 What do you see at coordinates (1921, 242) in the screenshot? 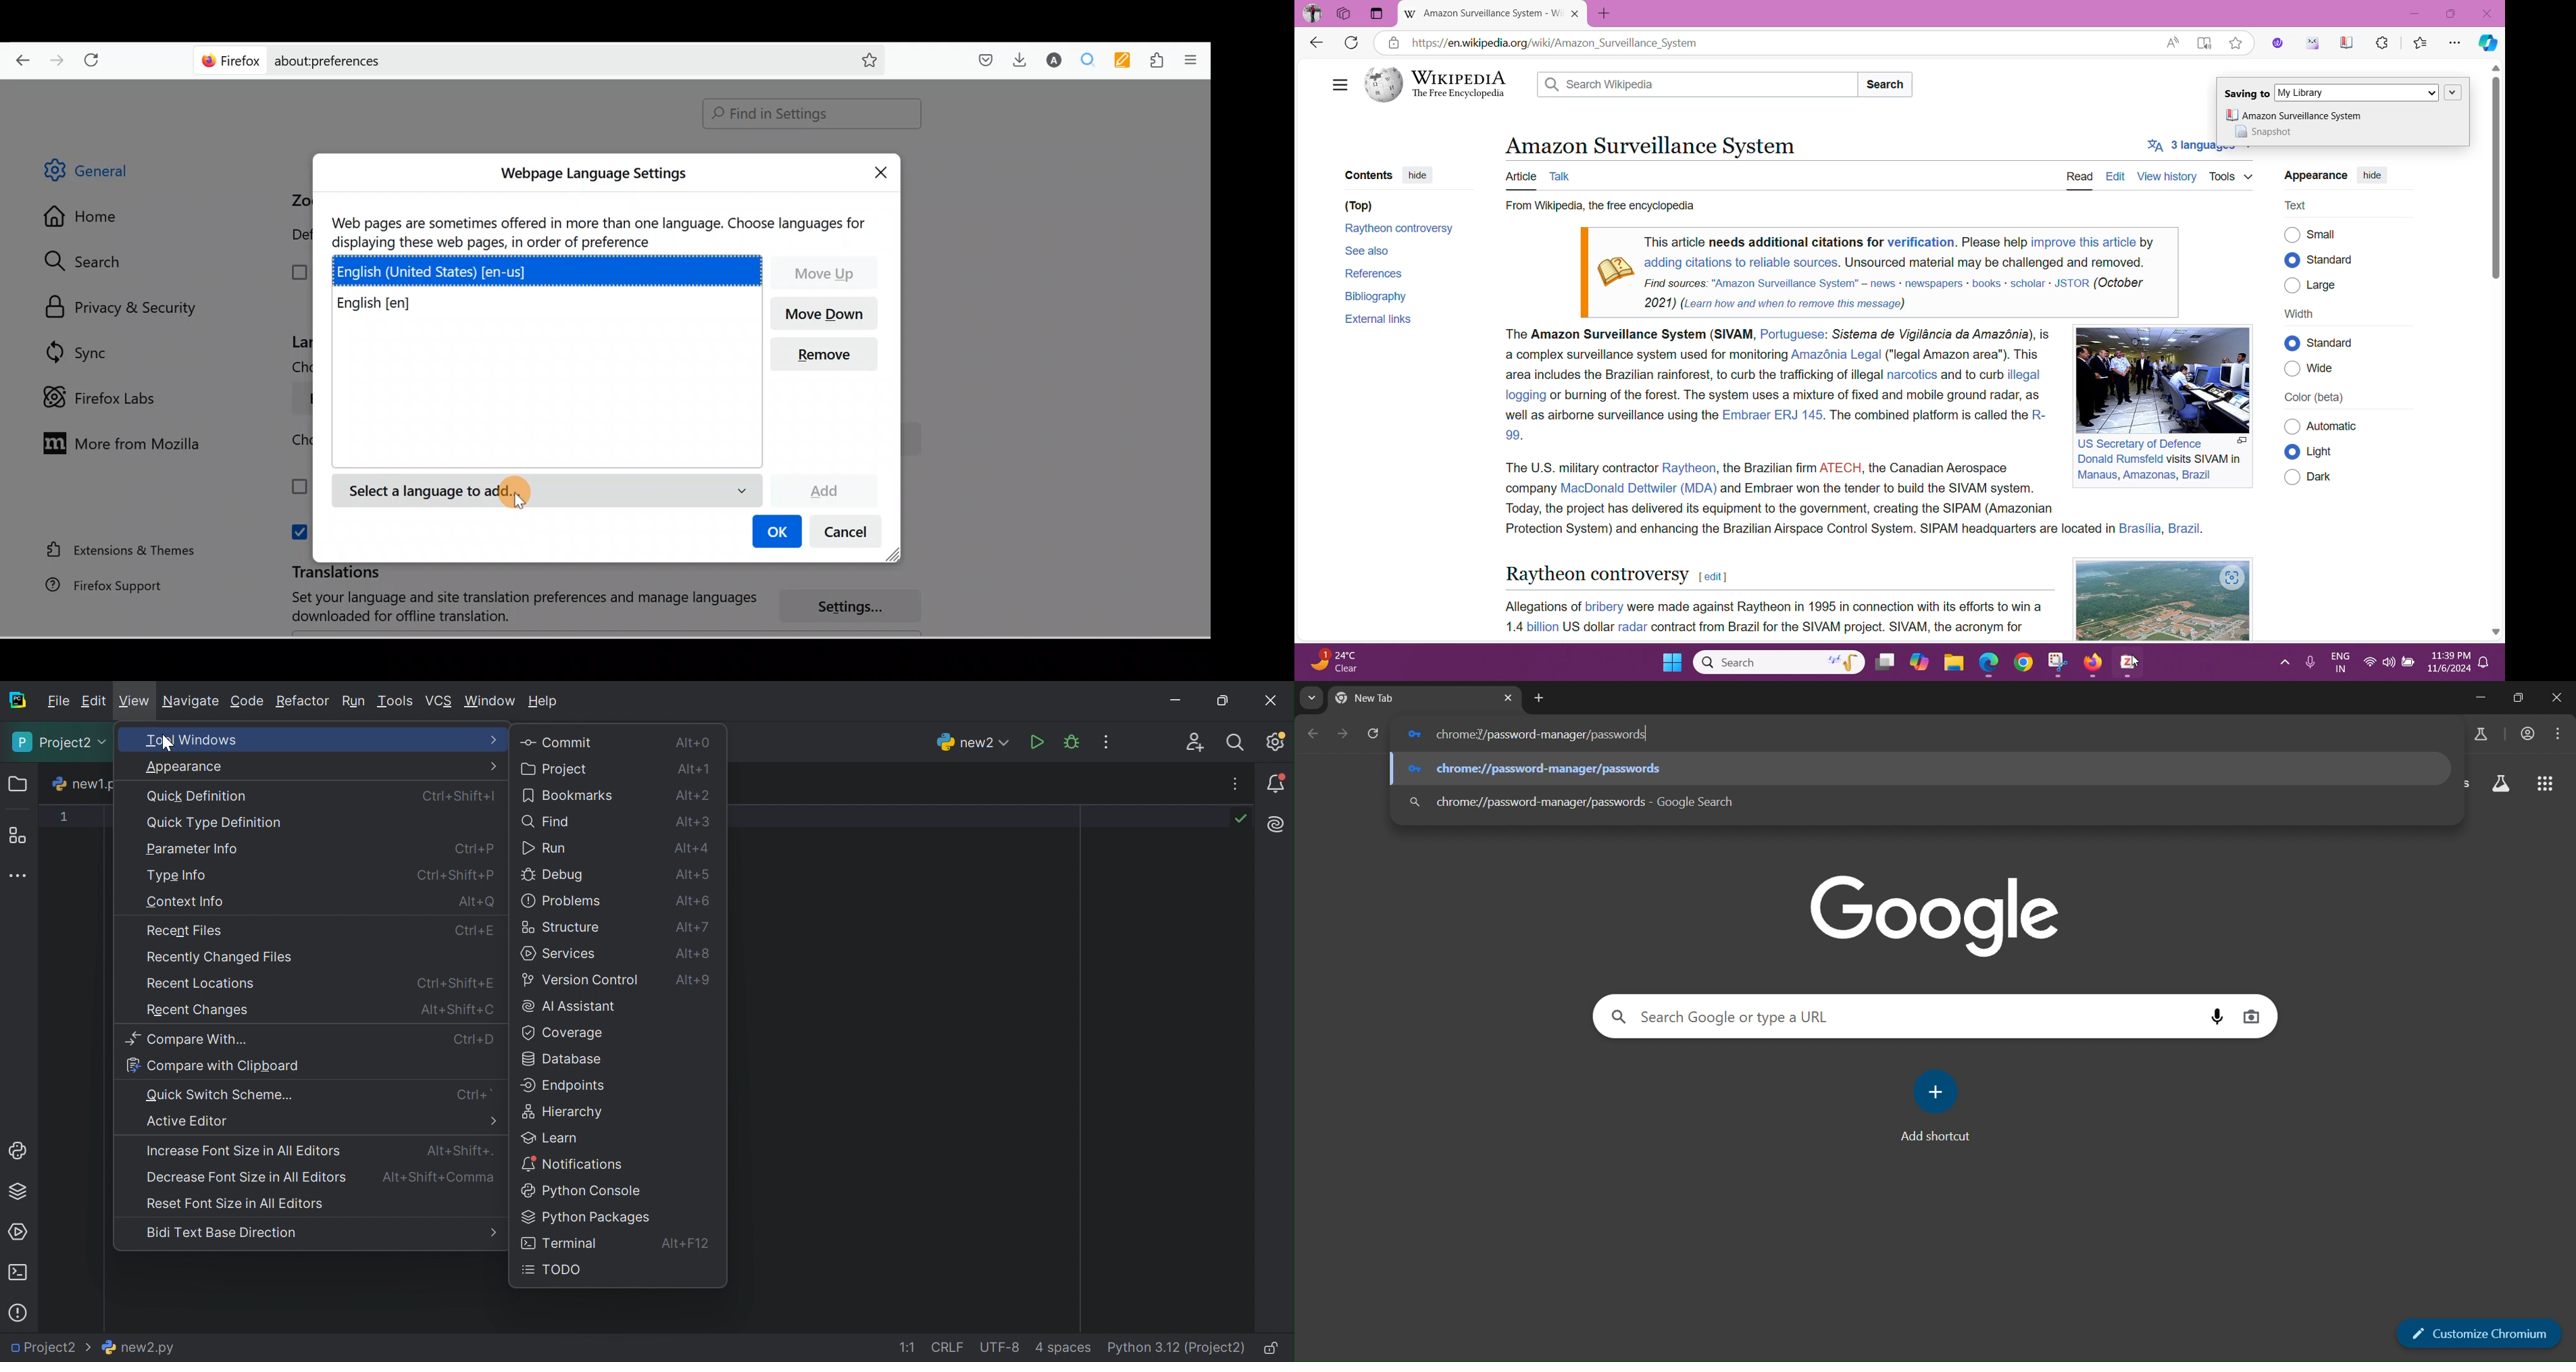
I see `verification` at bounding box center [1921, 242].